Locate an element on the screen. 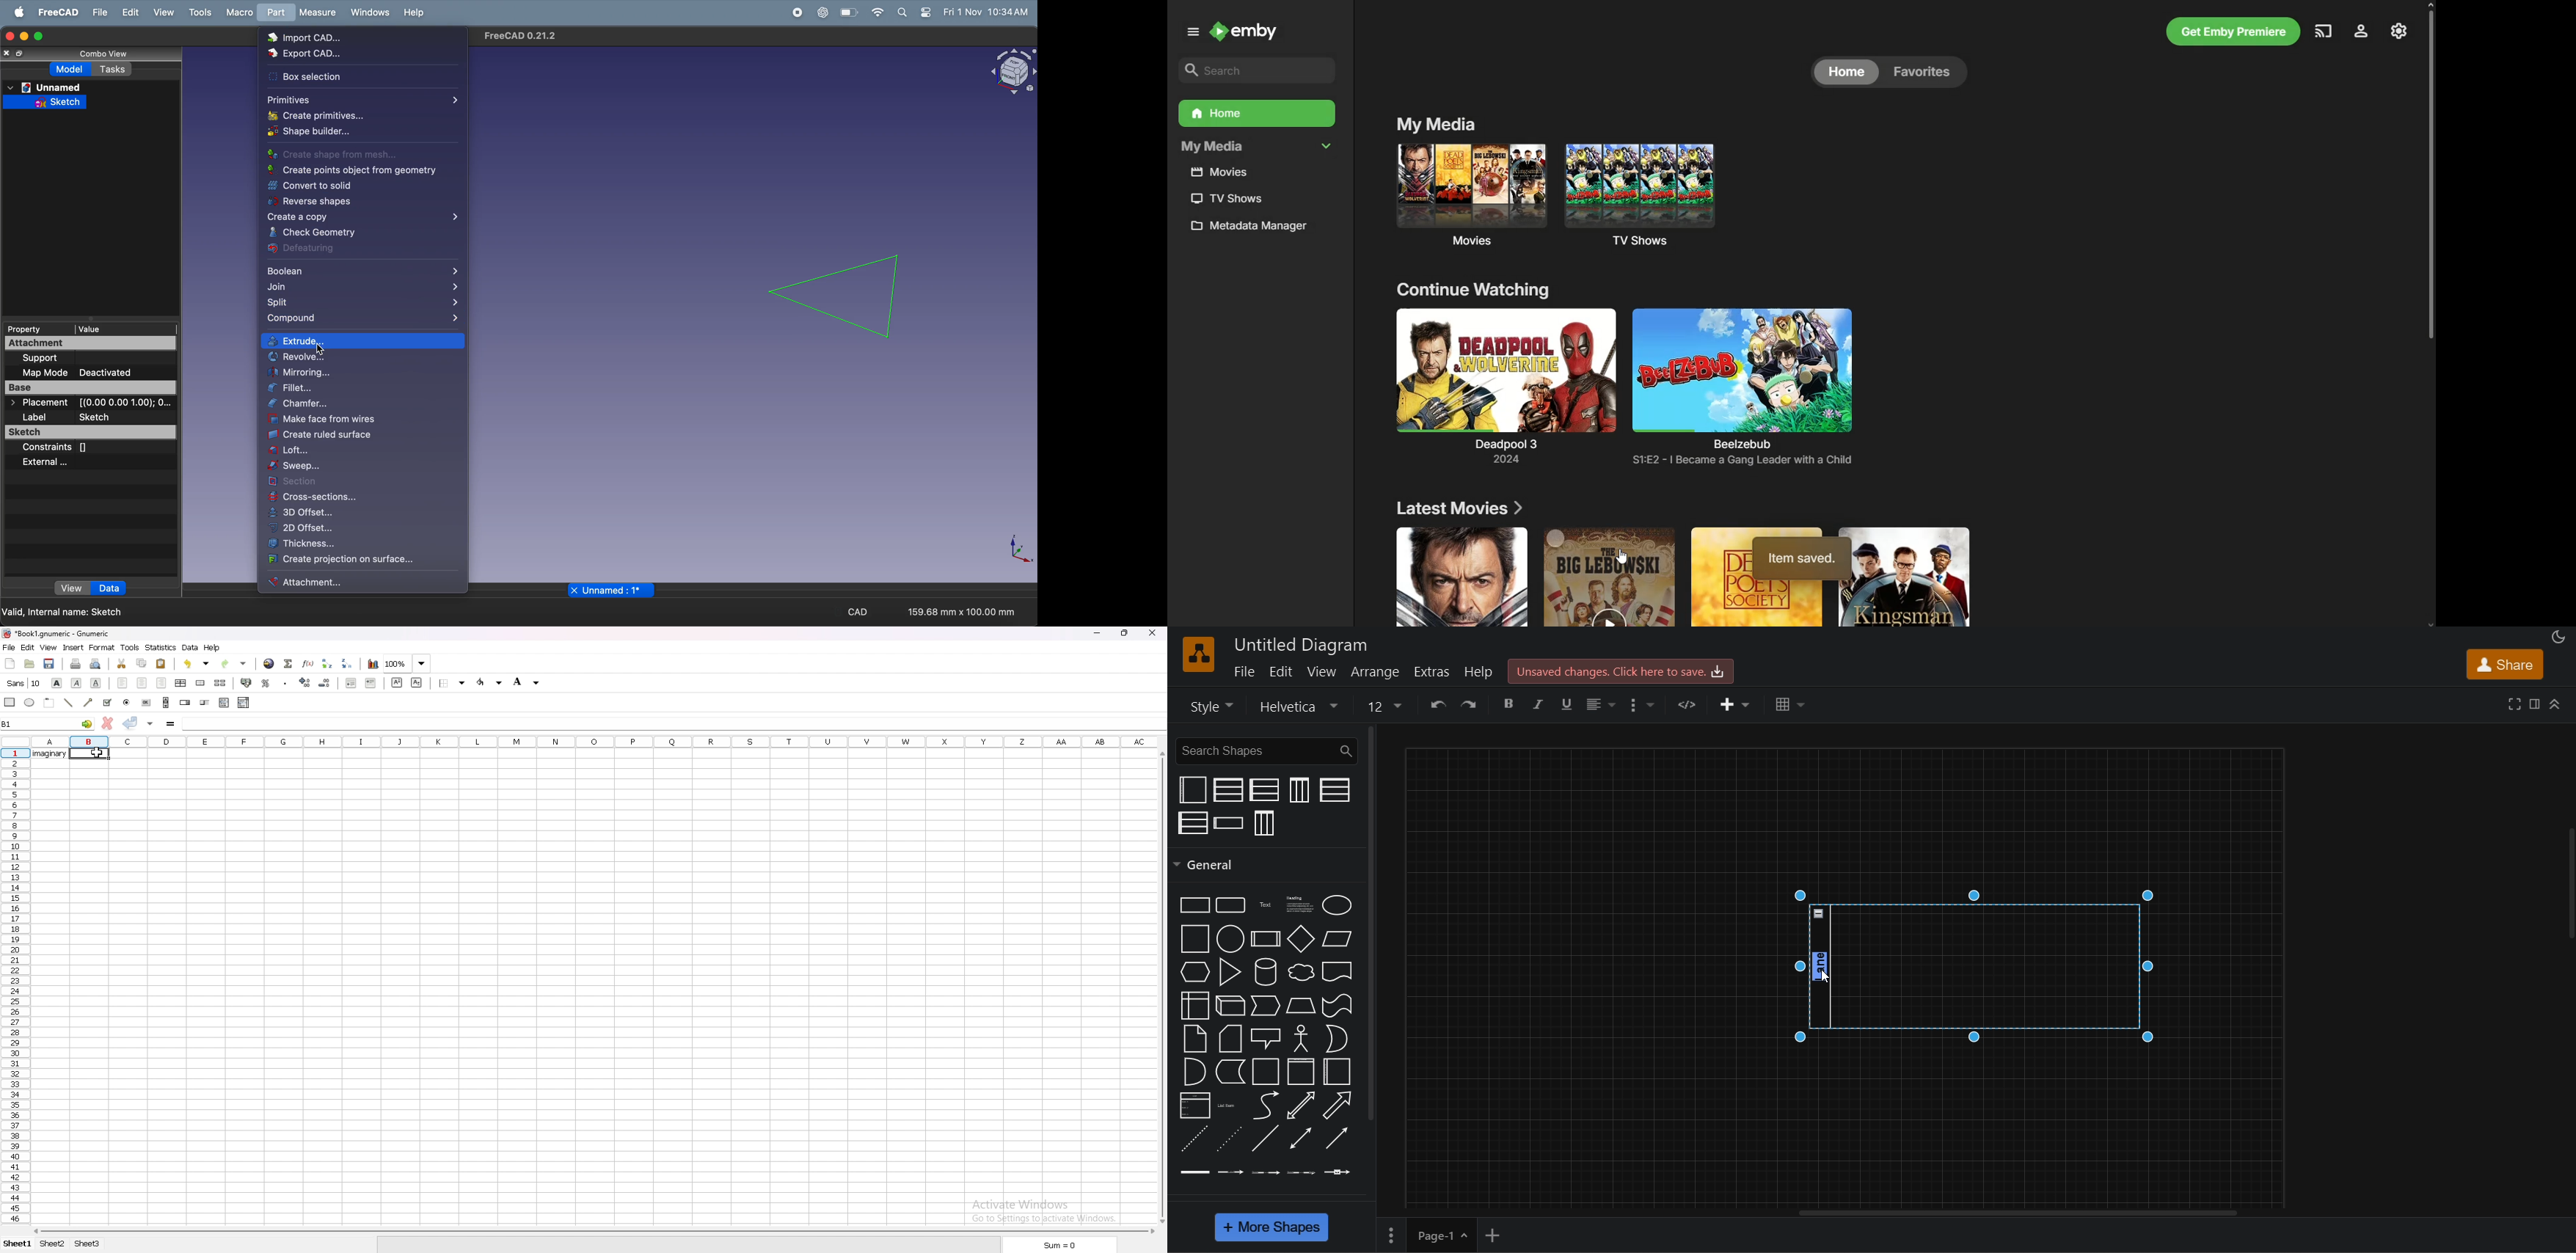  unnamed is located at coordinates (45, 86).